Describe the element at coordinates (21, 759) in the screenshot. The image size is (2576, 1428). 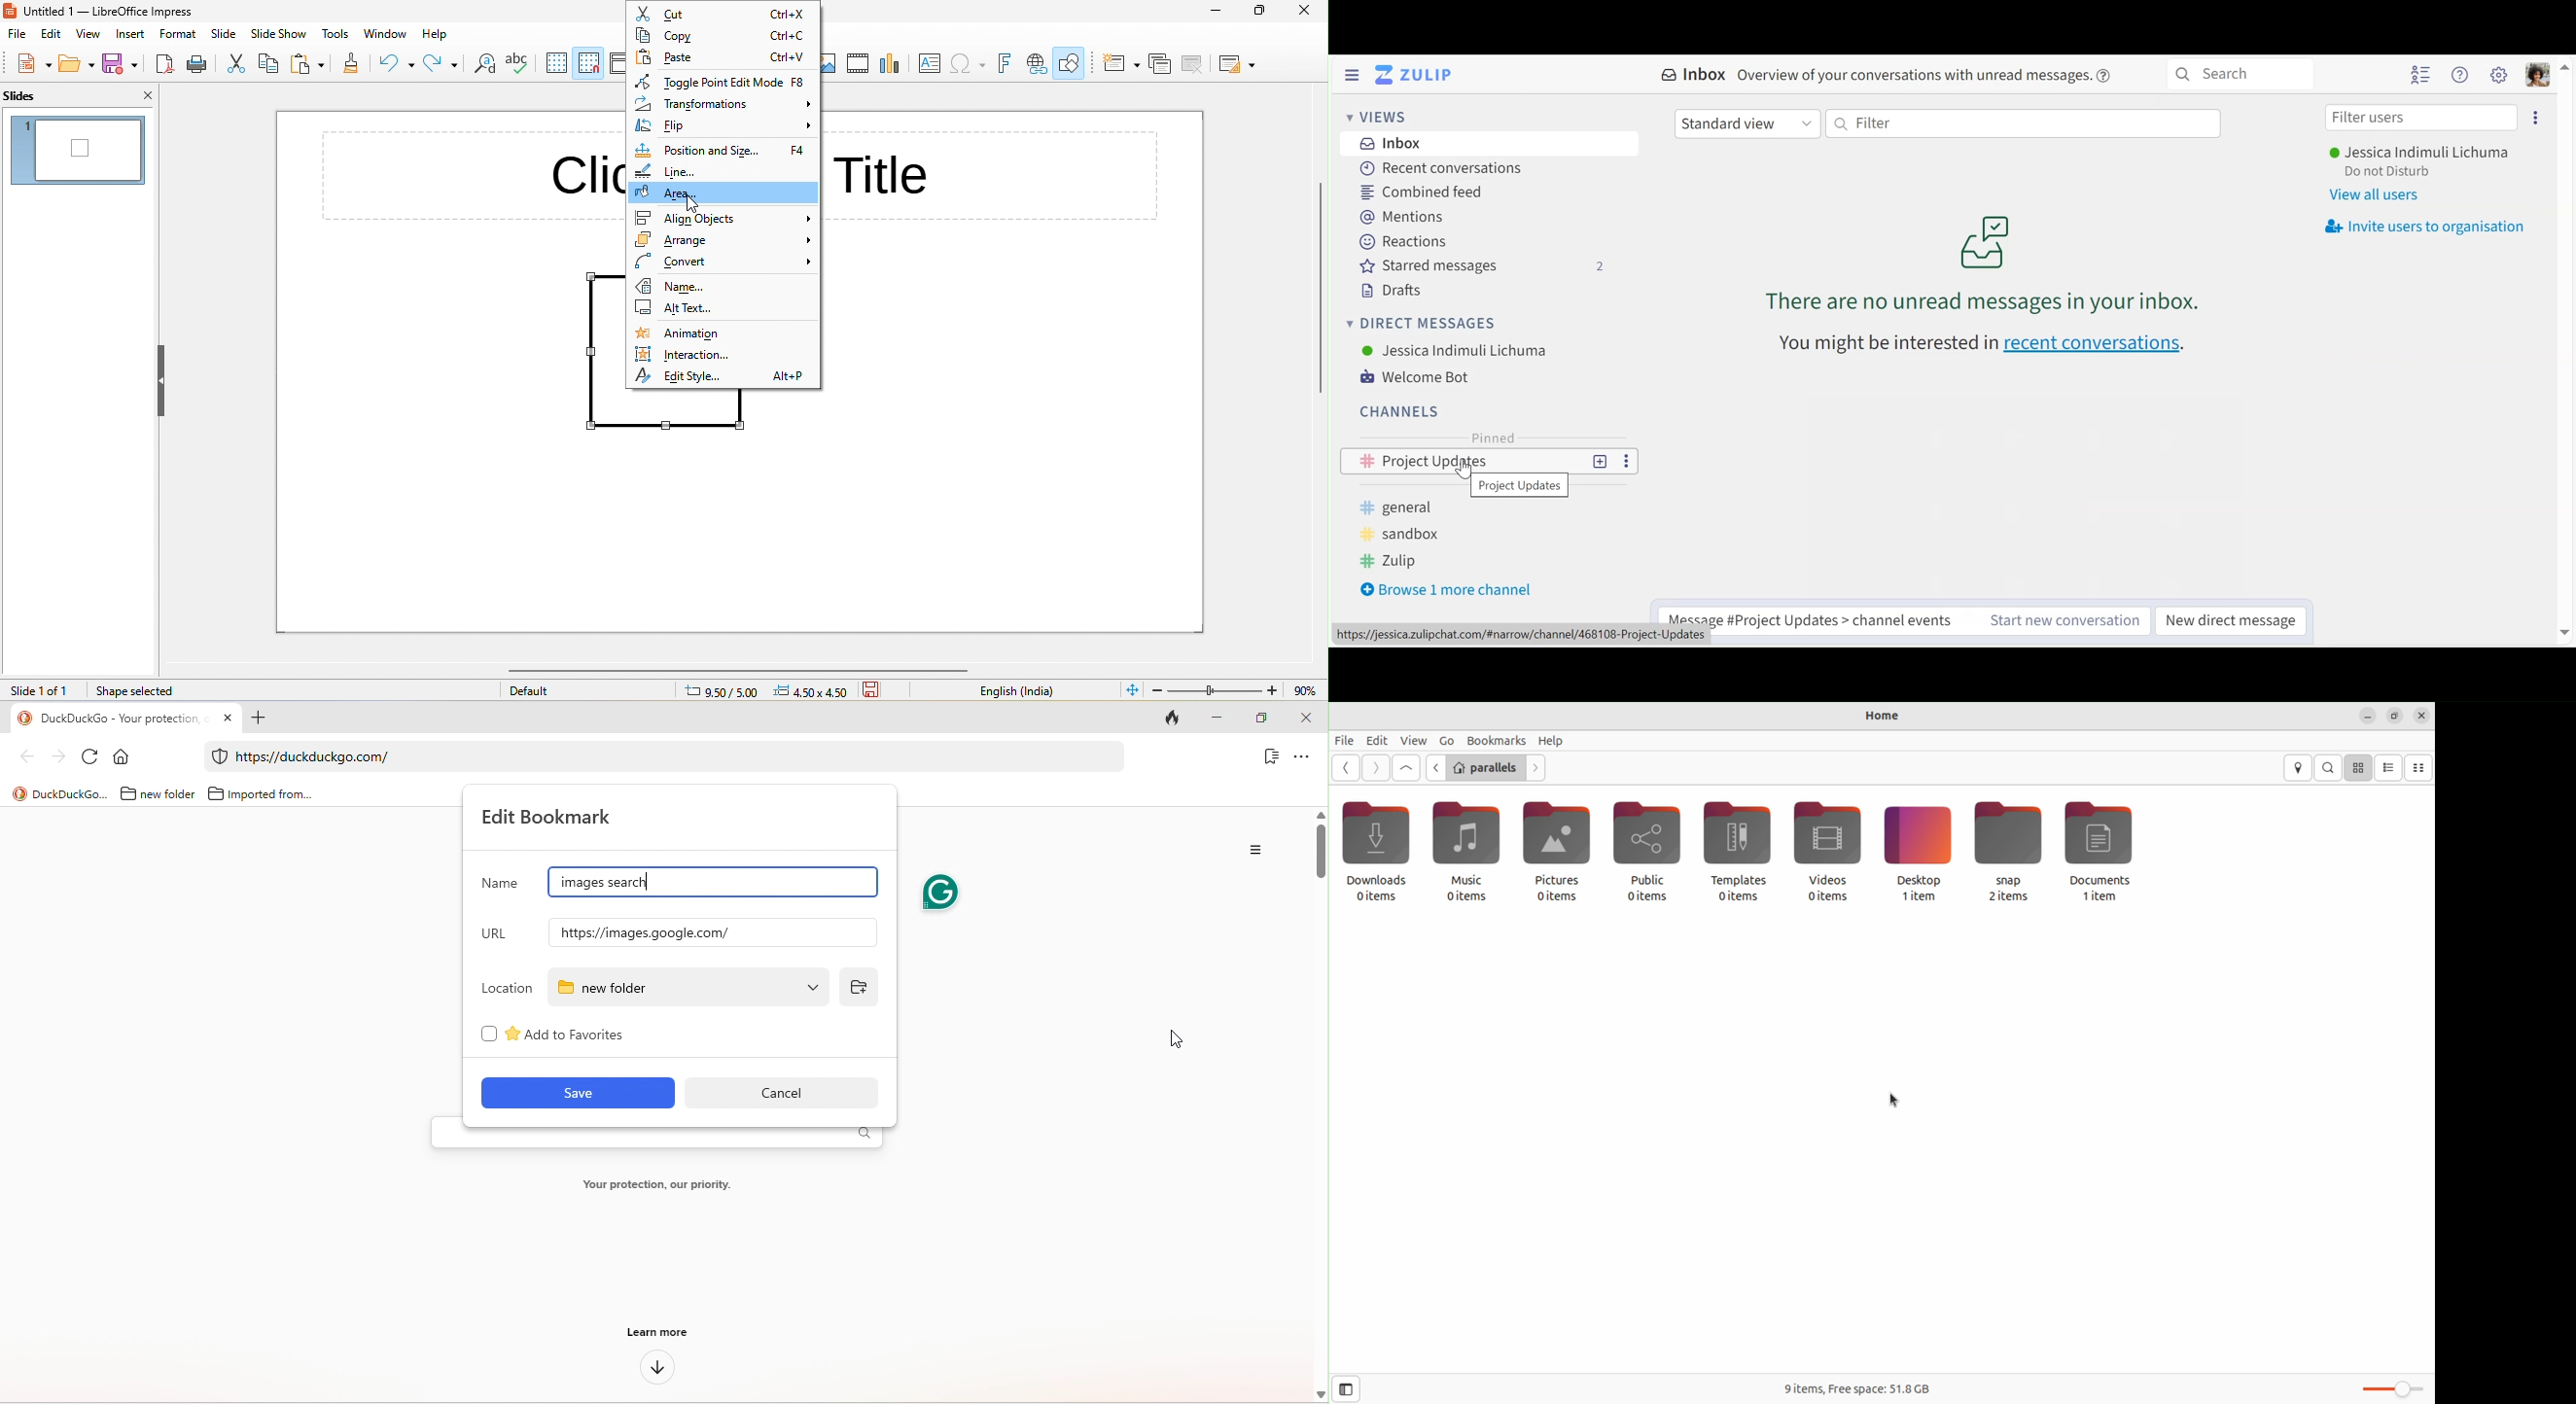
I see `back` at that location.